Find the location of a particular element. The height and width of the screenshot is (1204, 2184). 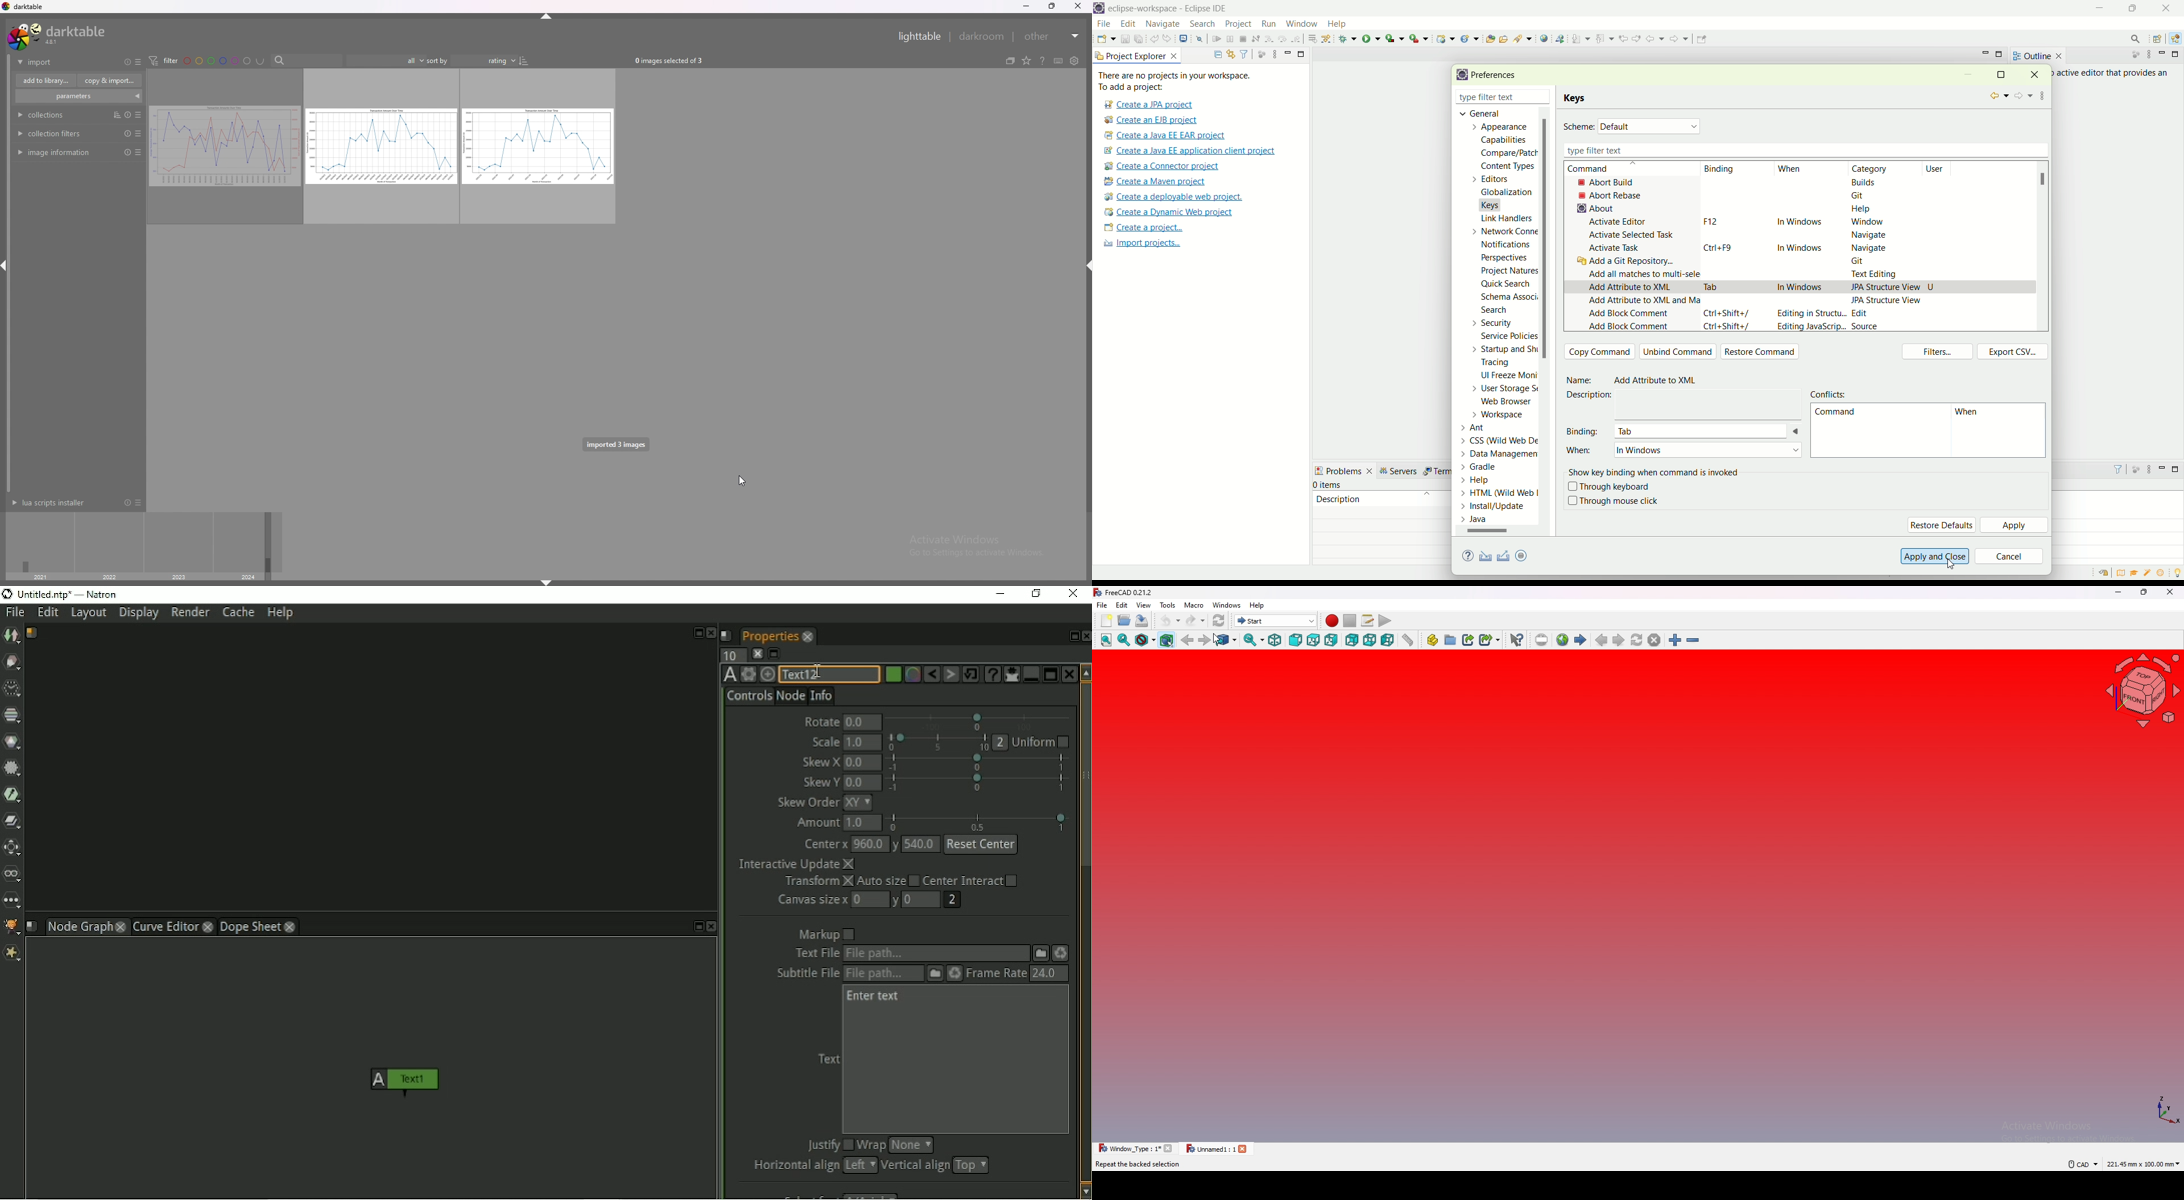

reserve sort order is located at coordinates (525, 60).